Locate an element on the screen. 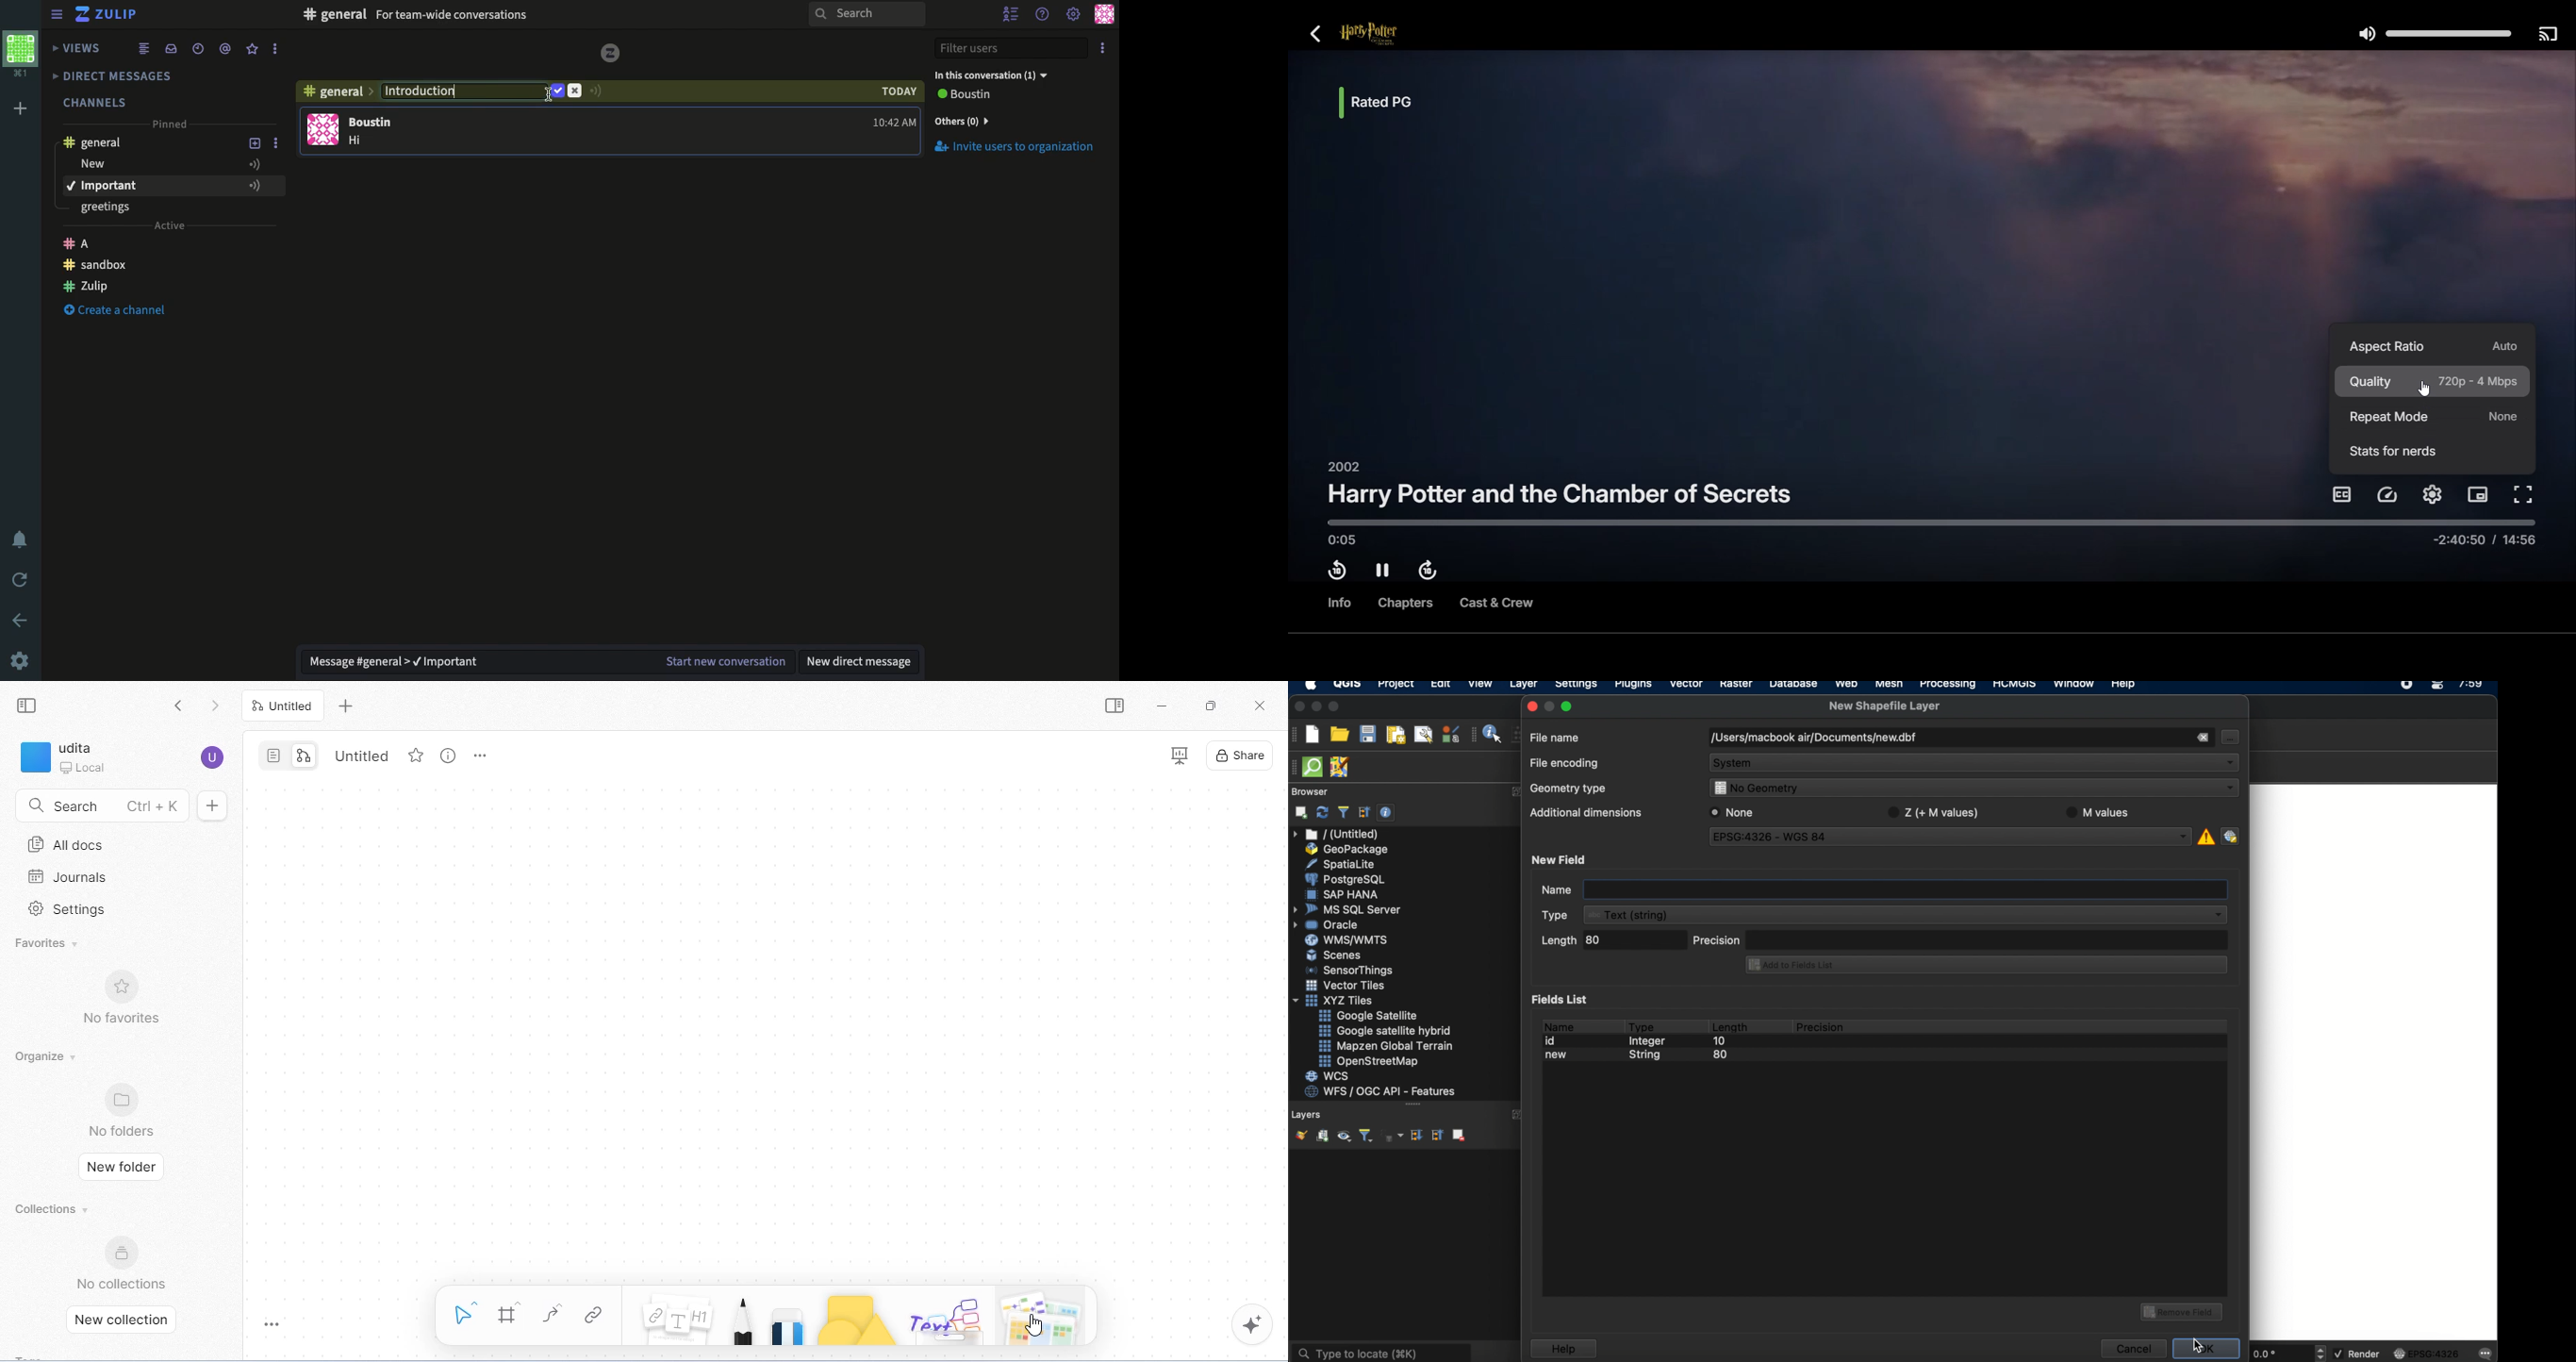 This screenshot has height=1372, width=2576. Profile is located at coordinates (1103, 16).